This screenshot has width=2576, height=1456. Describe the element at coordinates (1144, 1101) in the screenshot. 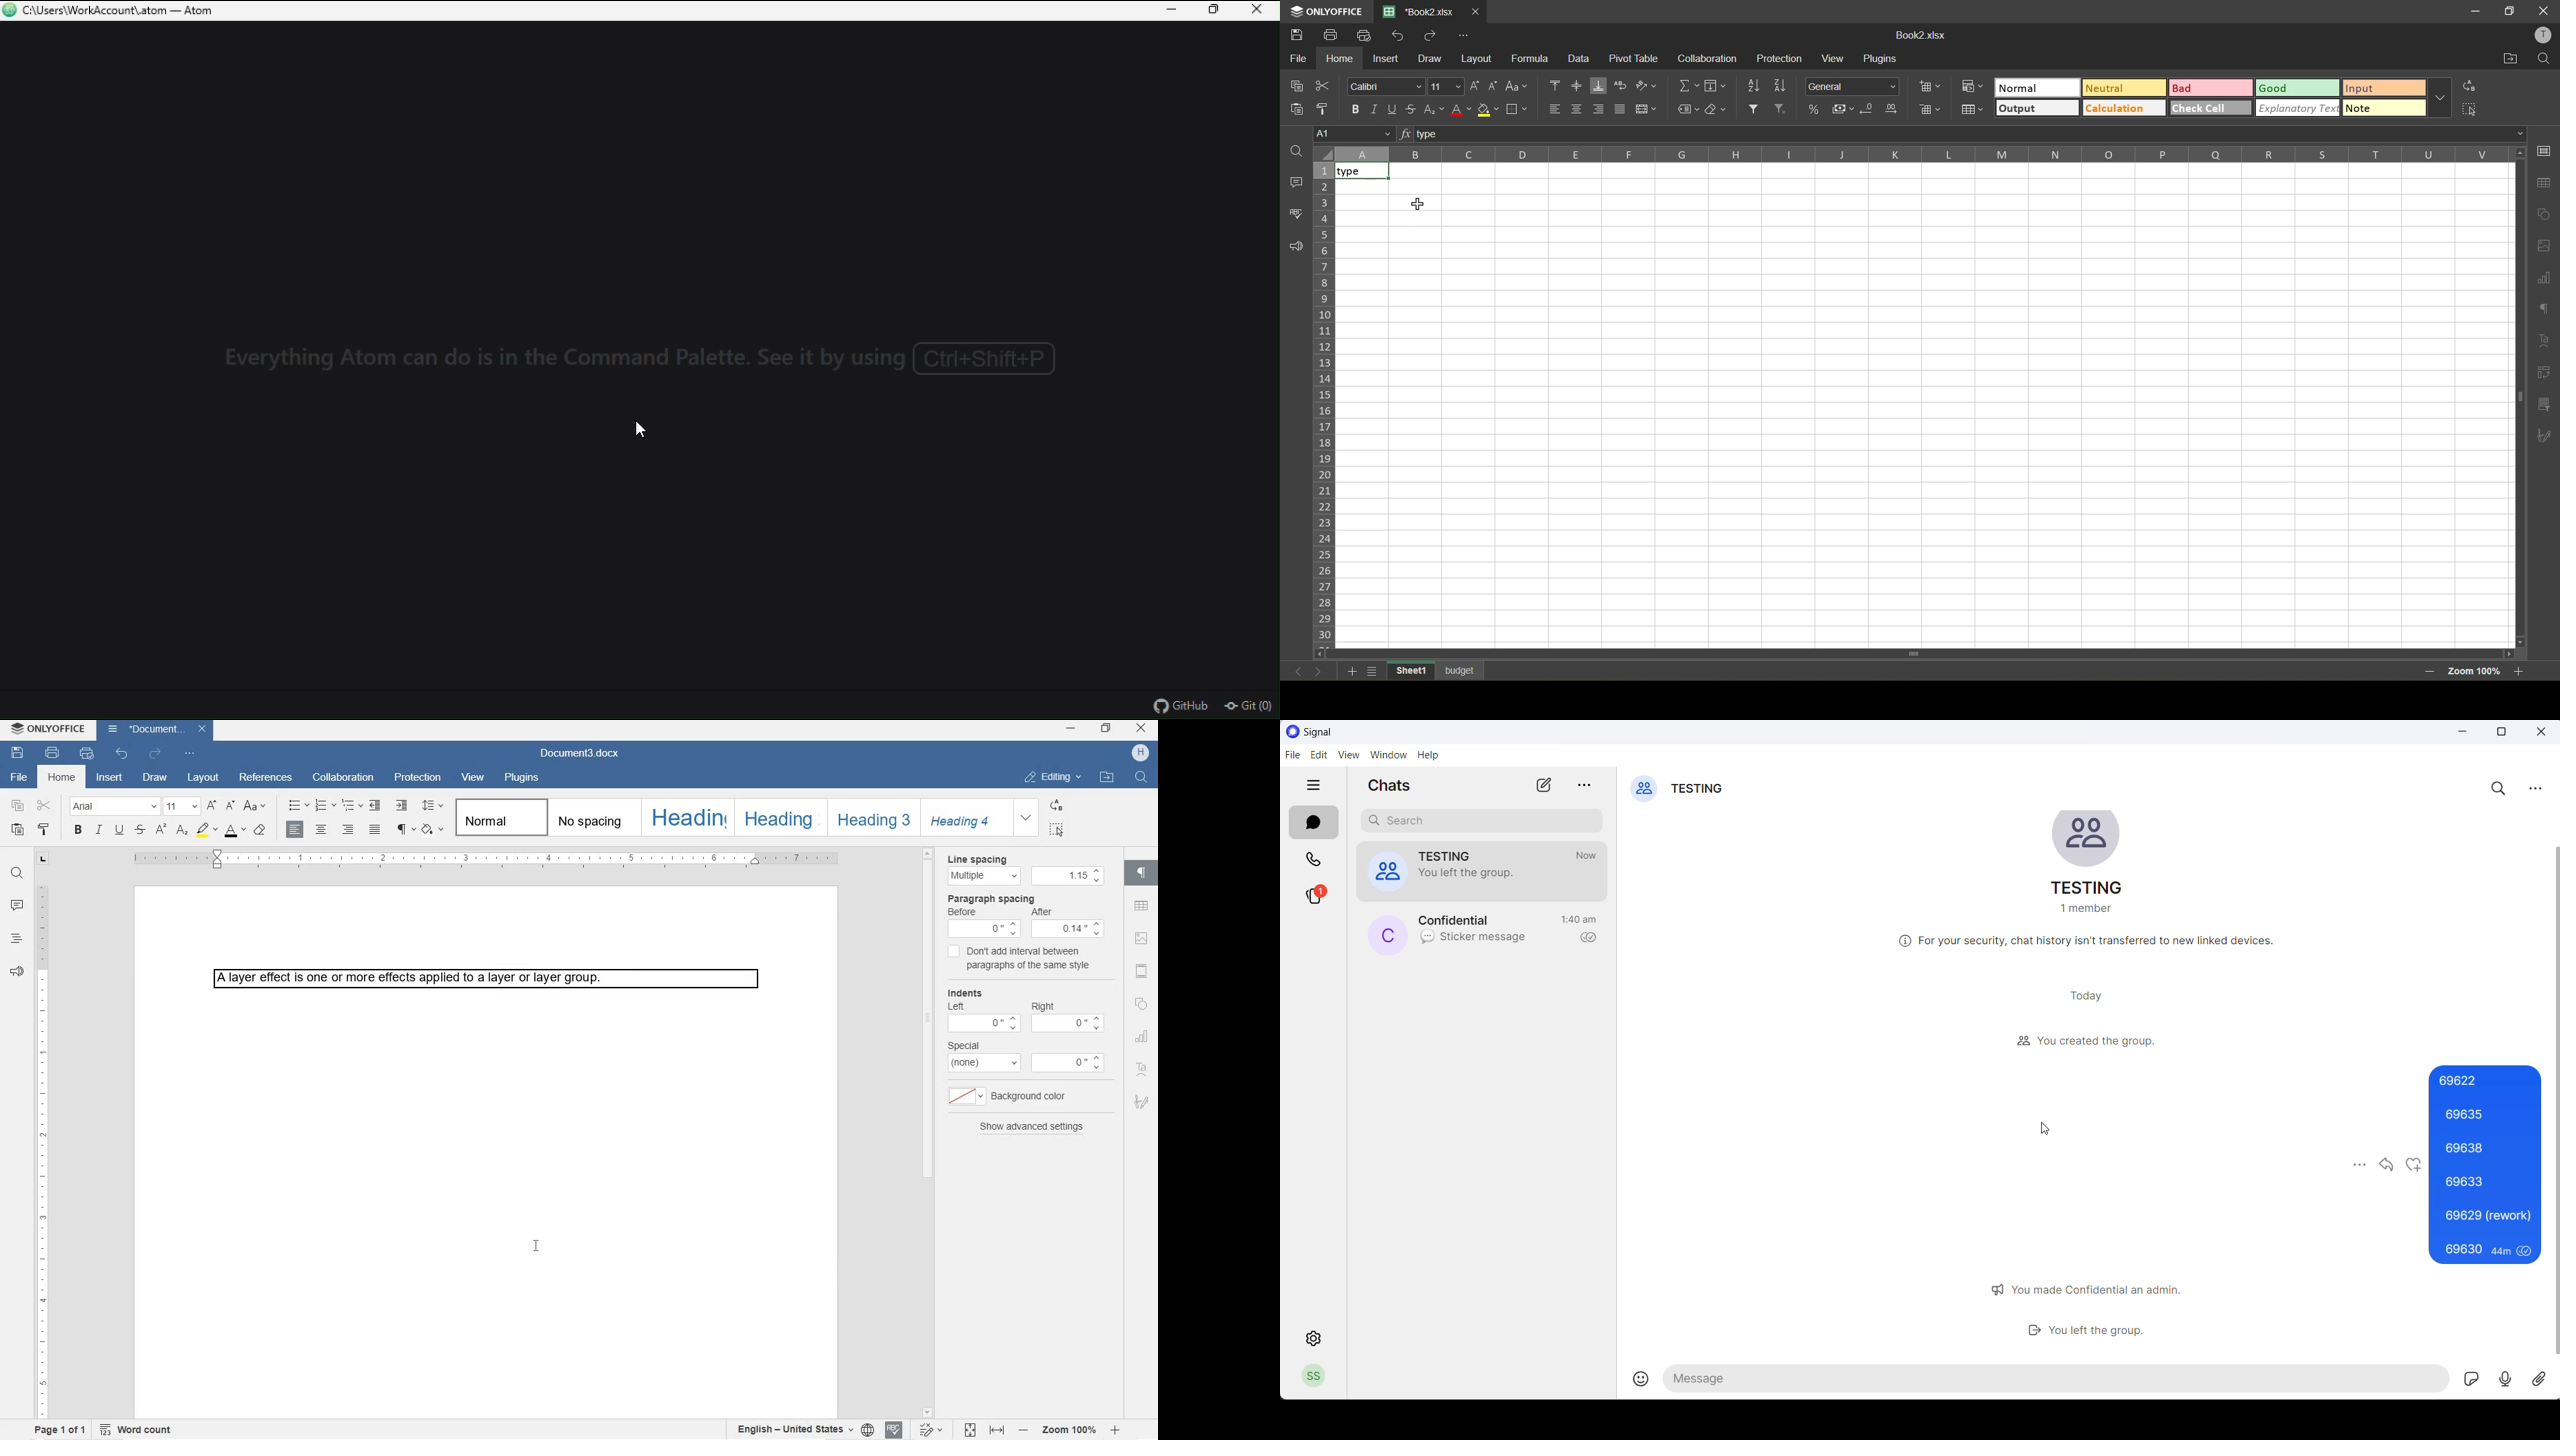

I see `SIGNATURE` at that location.